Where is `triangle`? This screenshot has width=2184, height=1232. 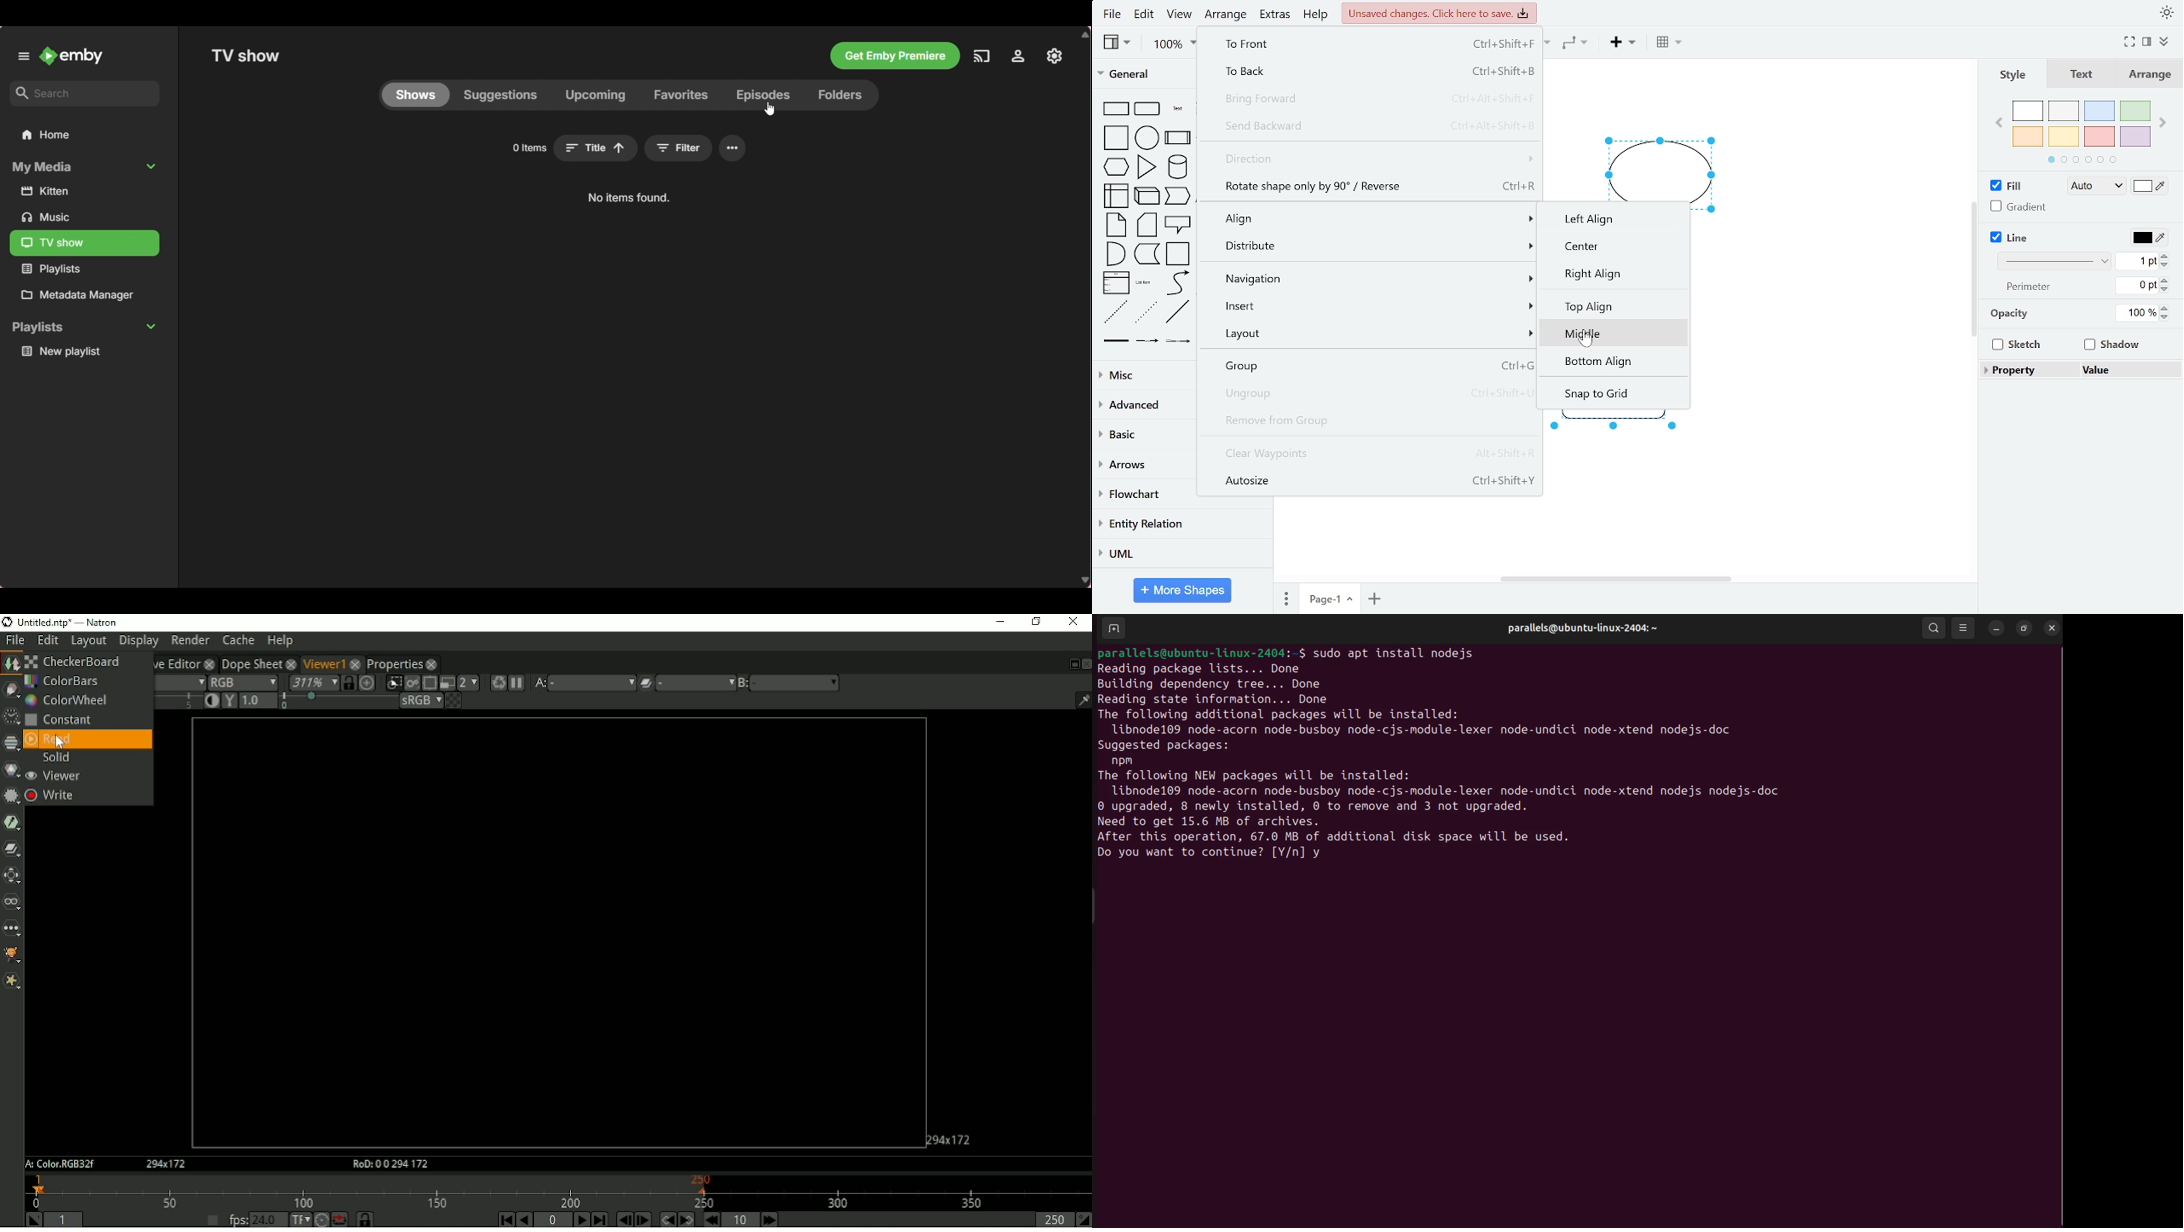
triangle is located at coordinates (1147, 167).